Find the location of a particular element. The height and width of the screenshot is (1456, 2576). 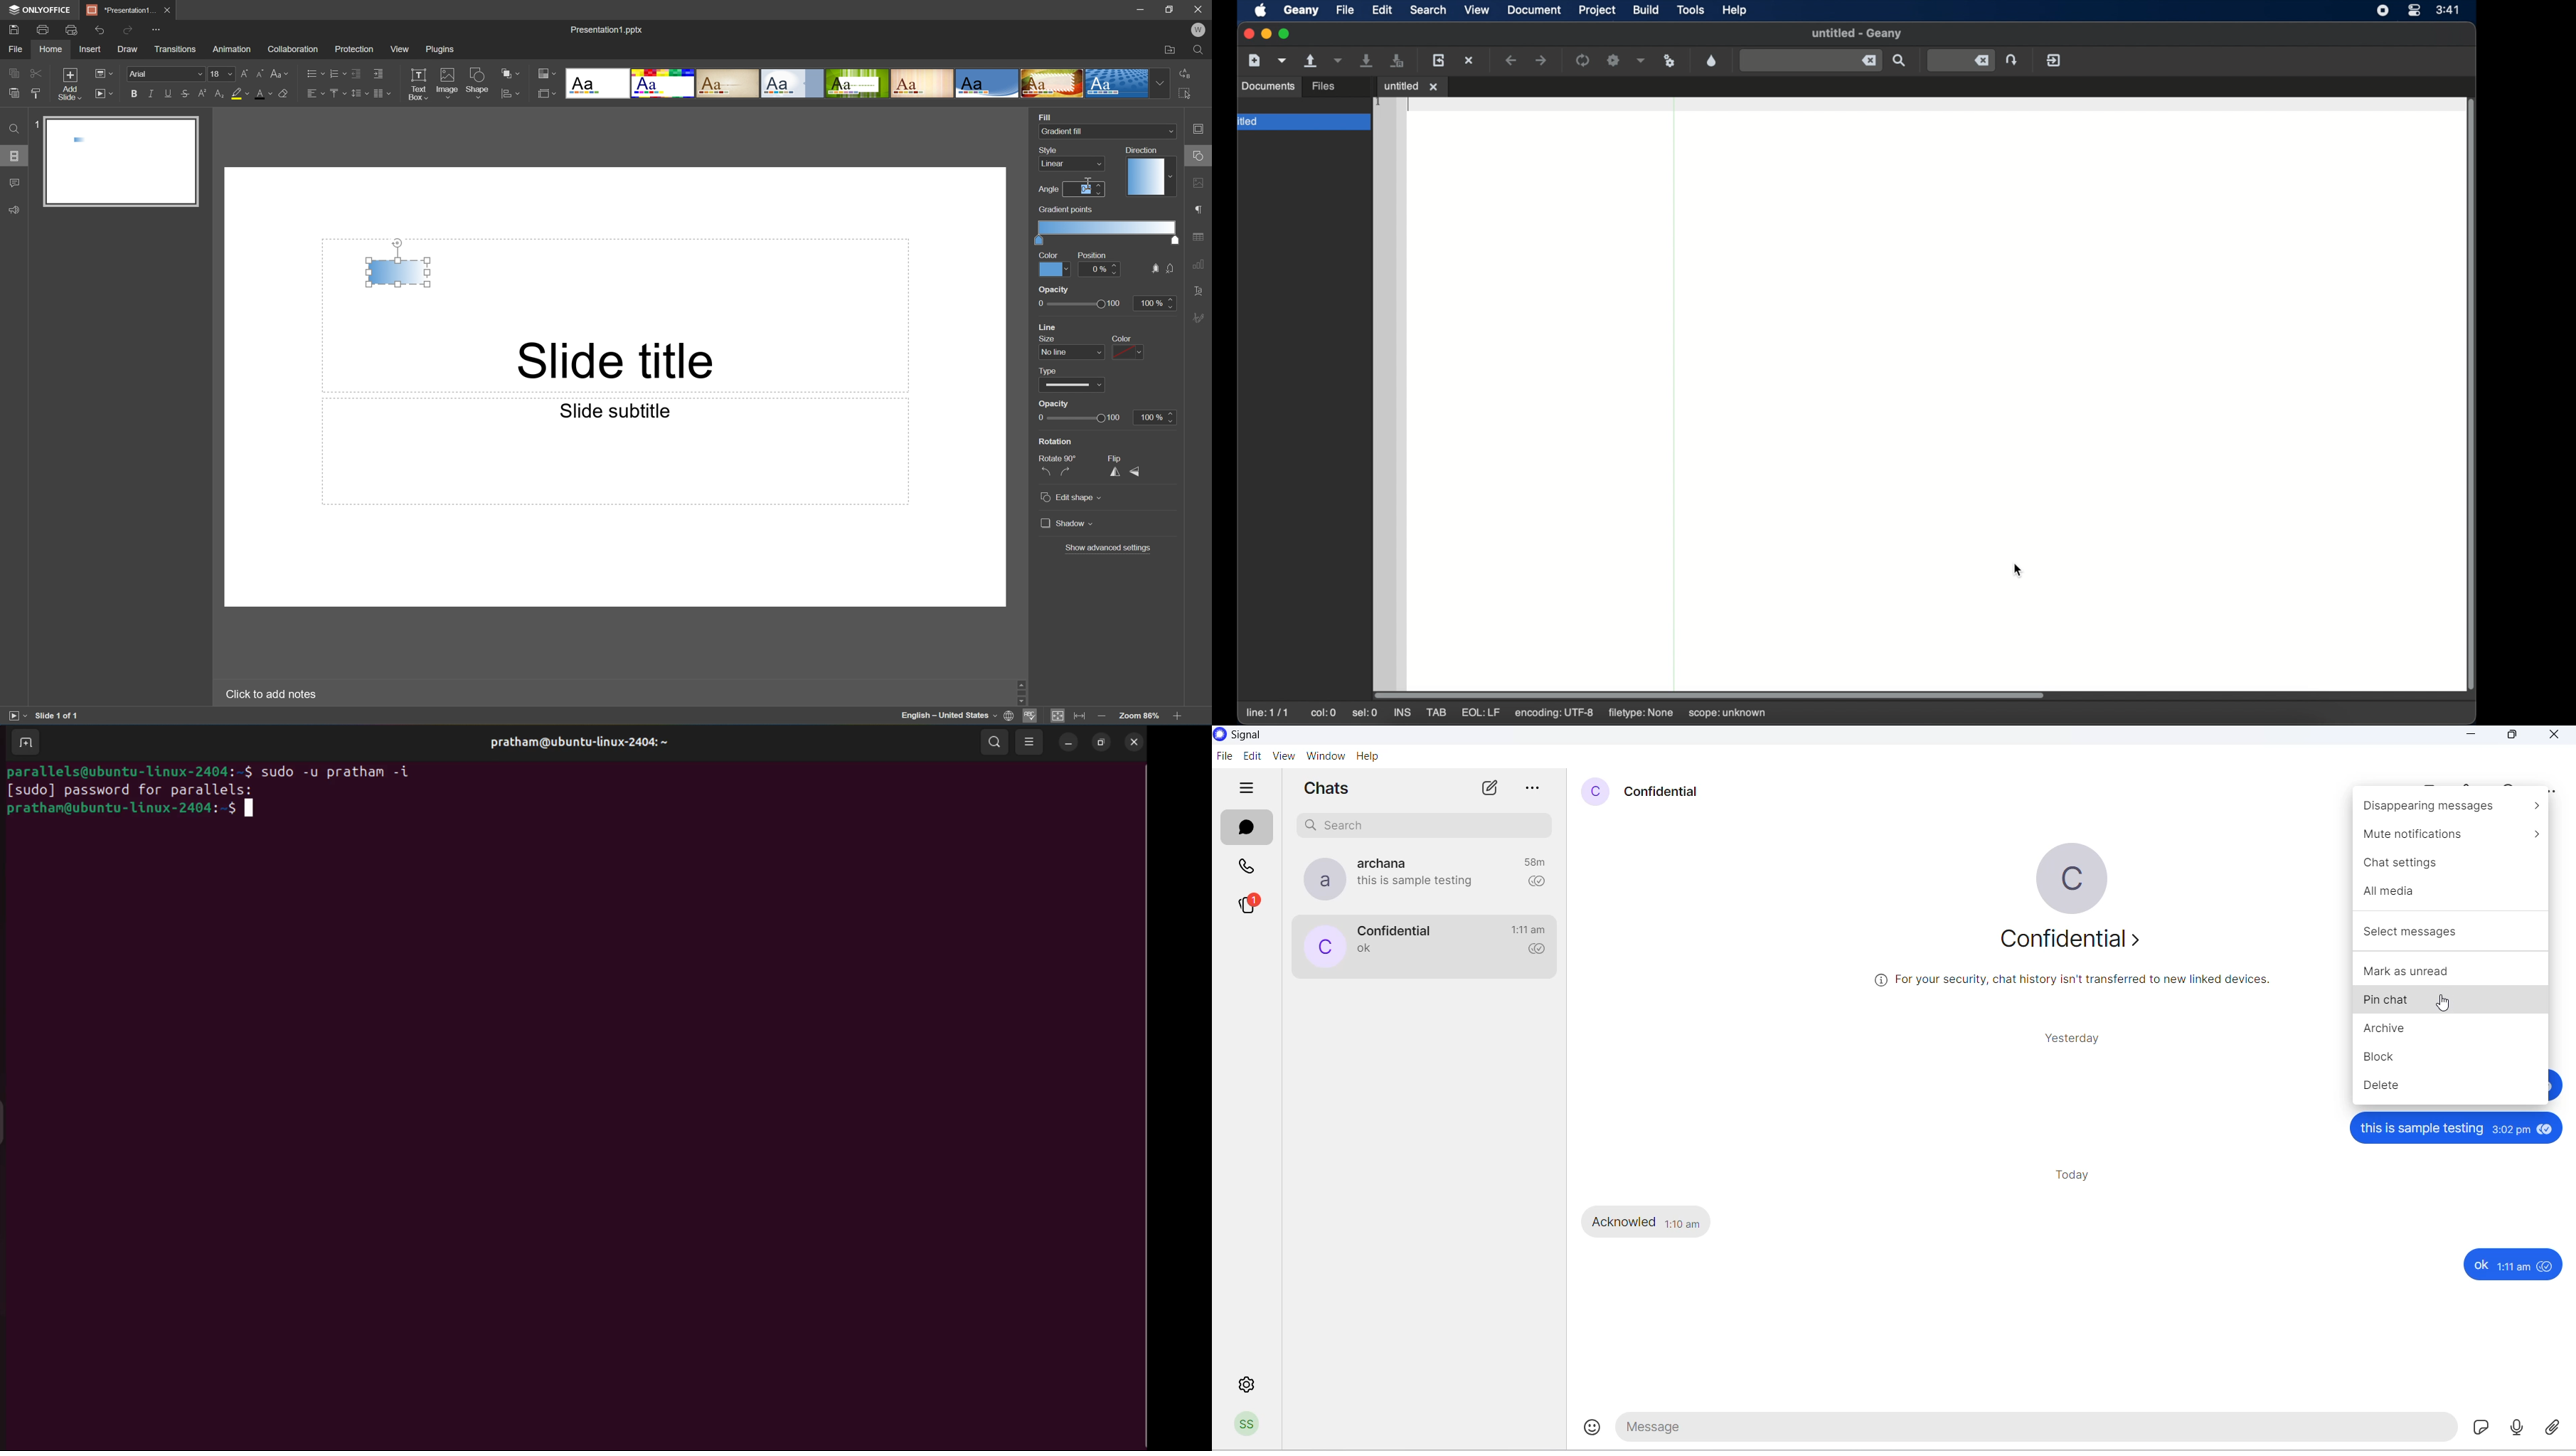

color dropdown is located at coordinates (1129, 352).